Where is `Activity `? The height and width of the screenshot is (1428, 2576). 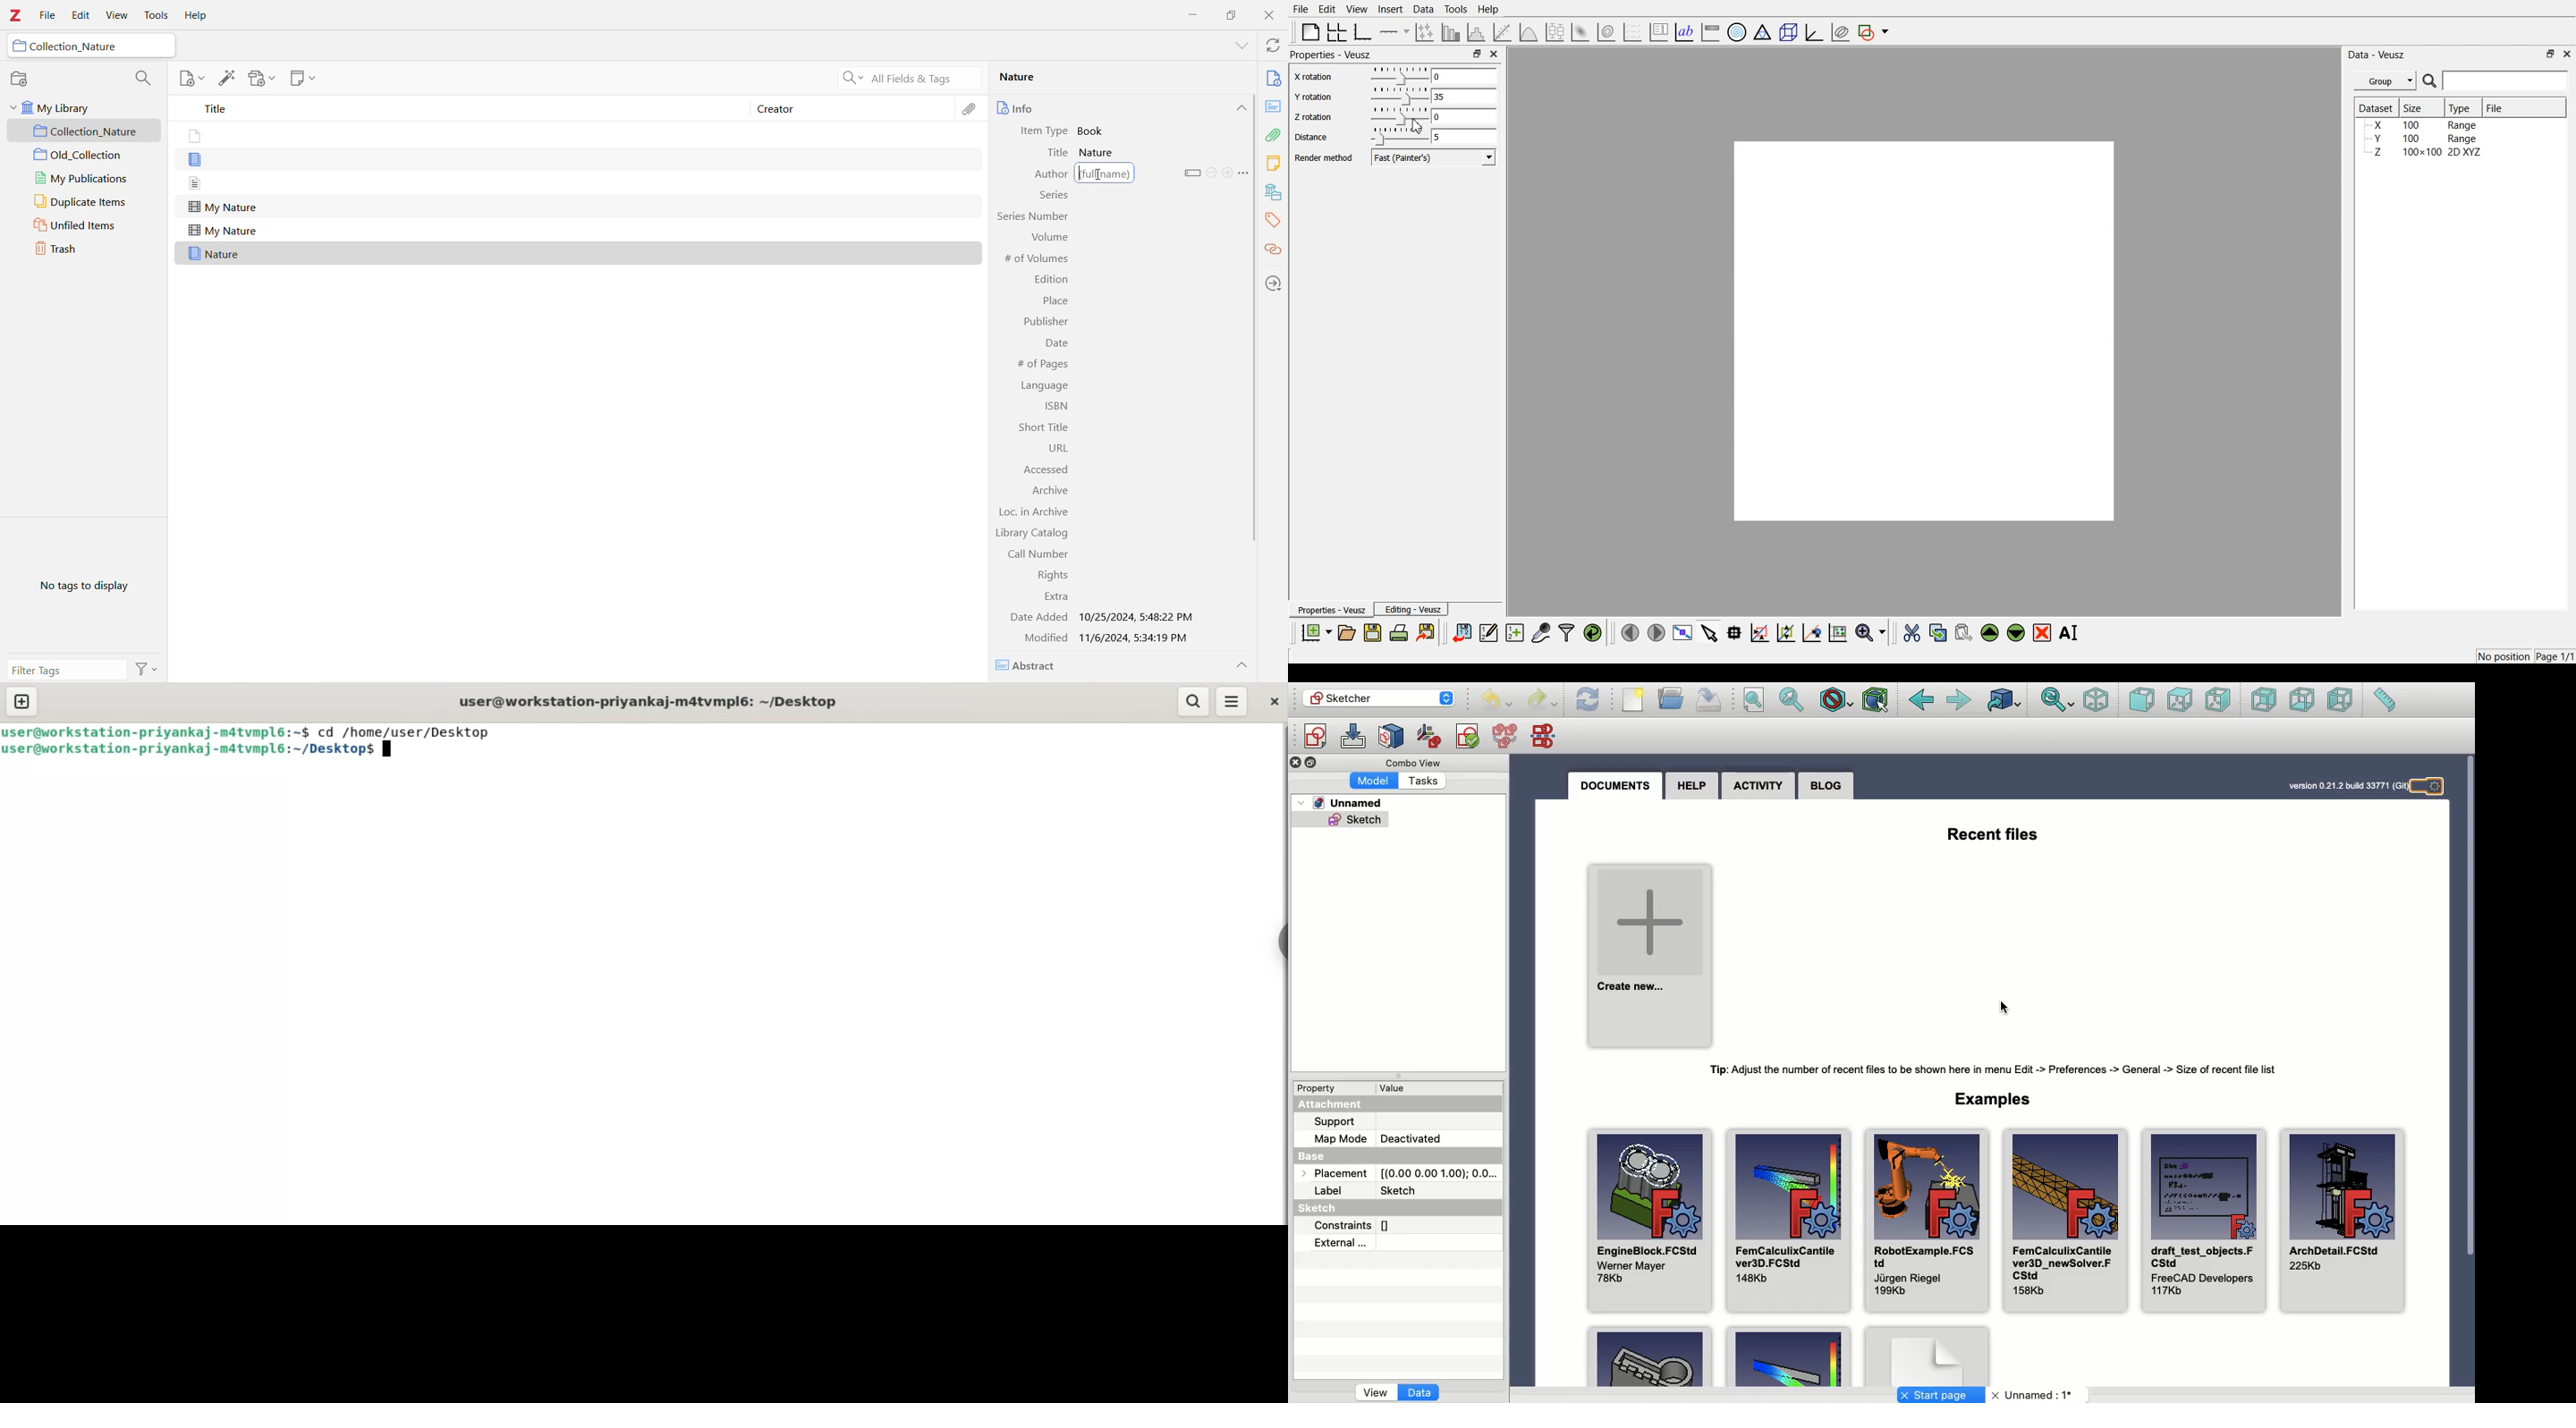
Activity  is located at coordinates (1760, 786).